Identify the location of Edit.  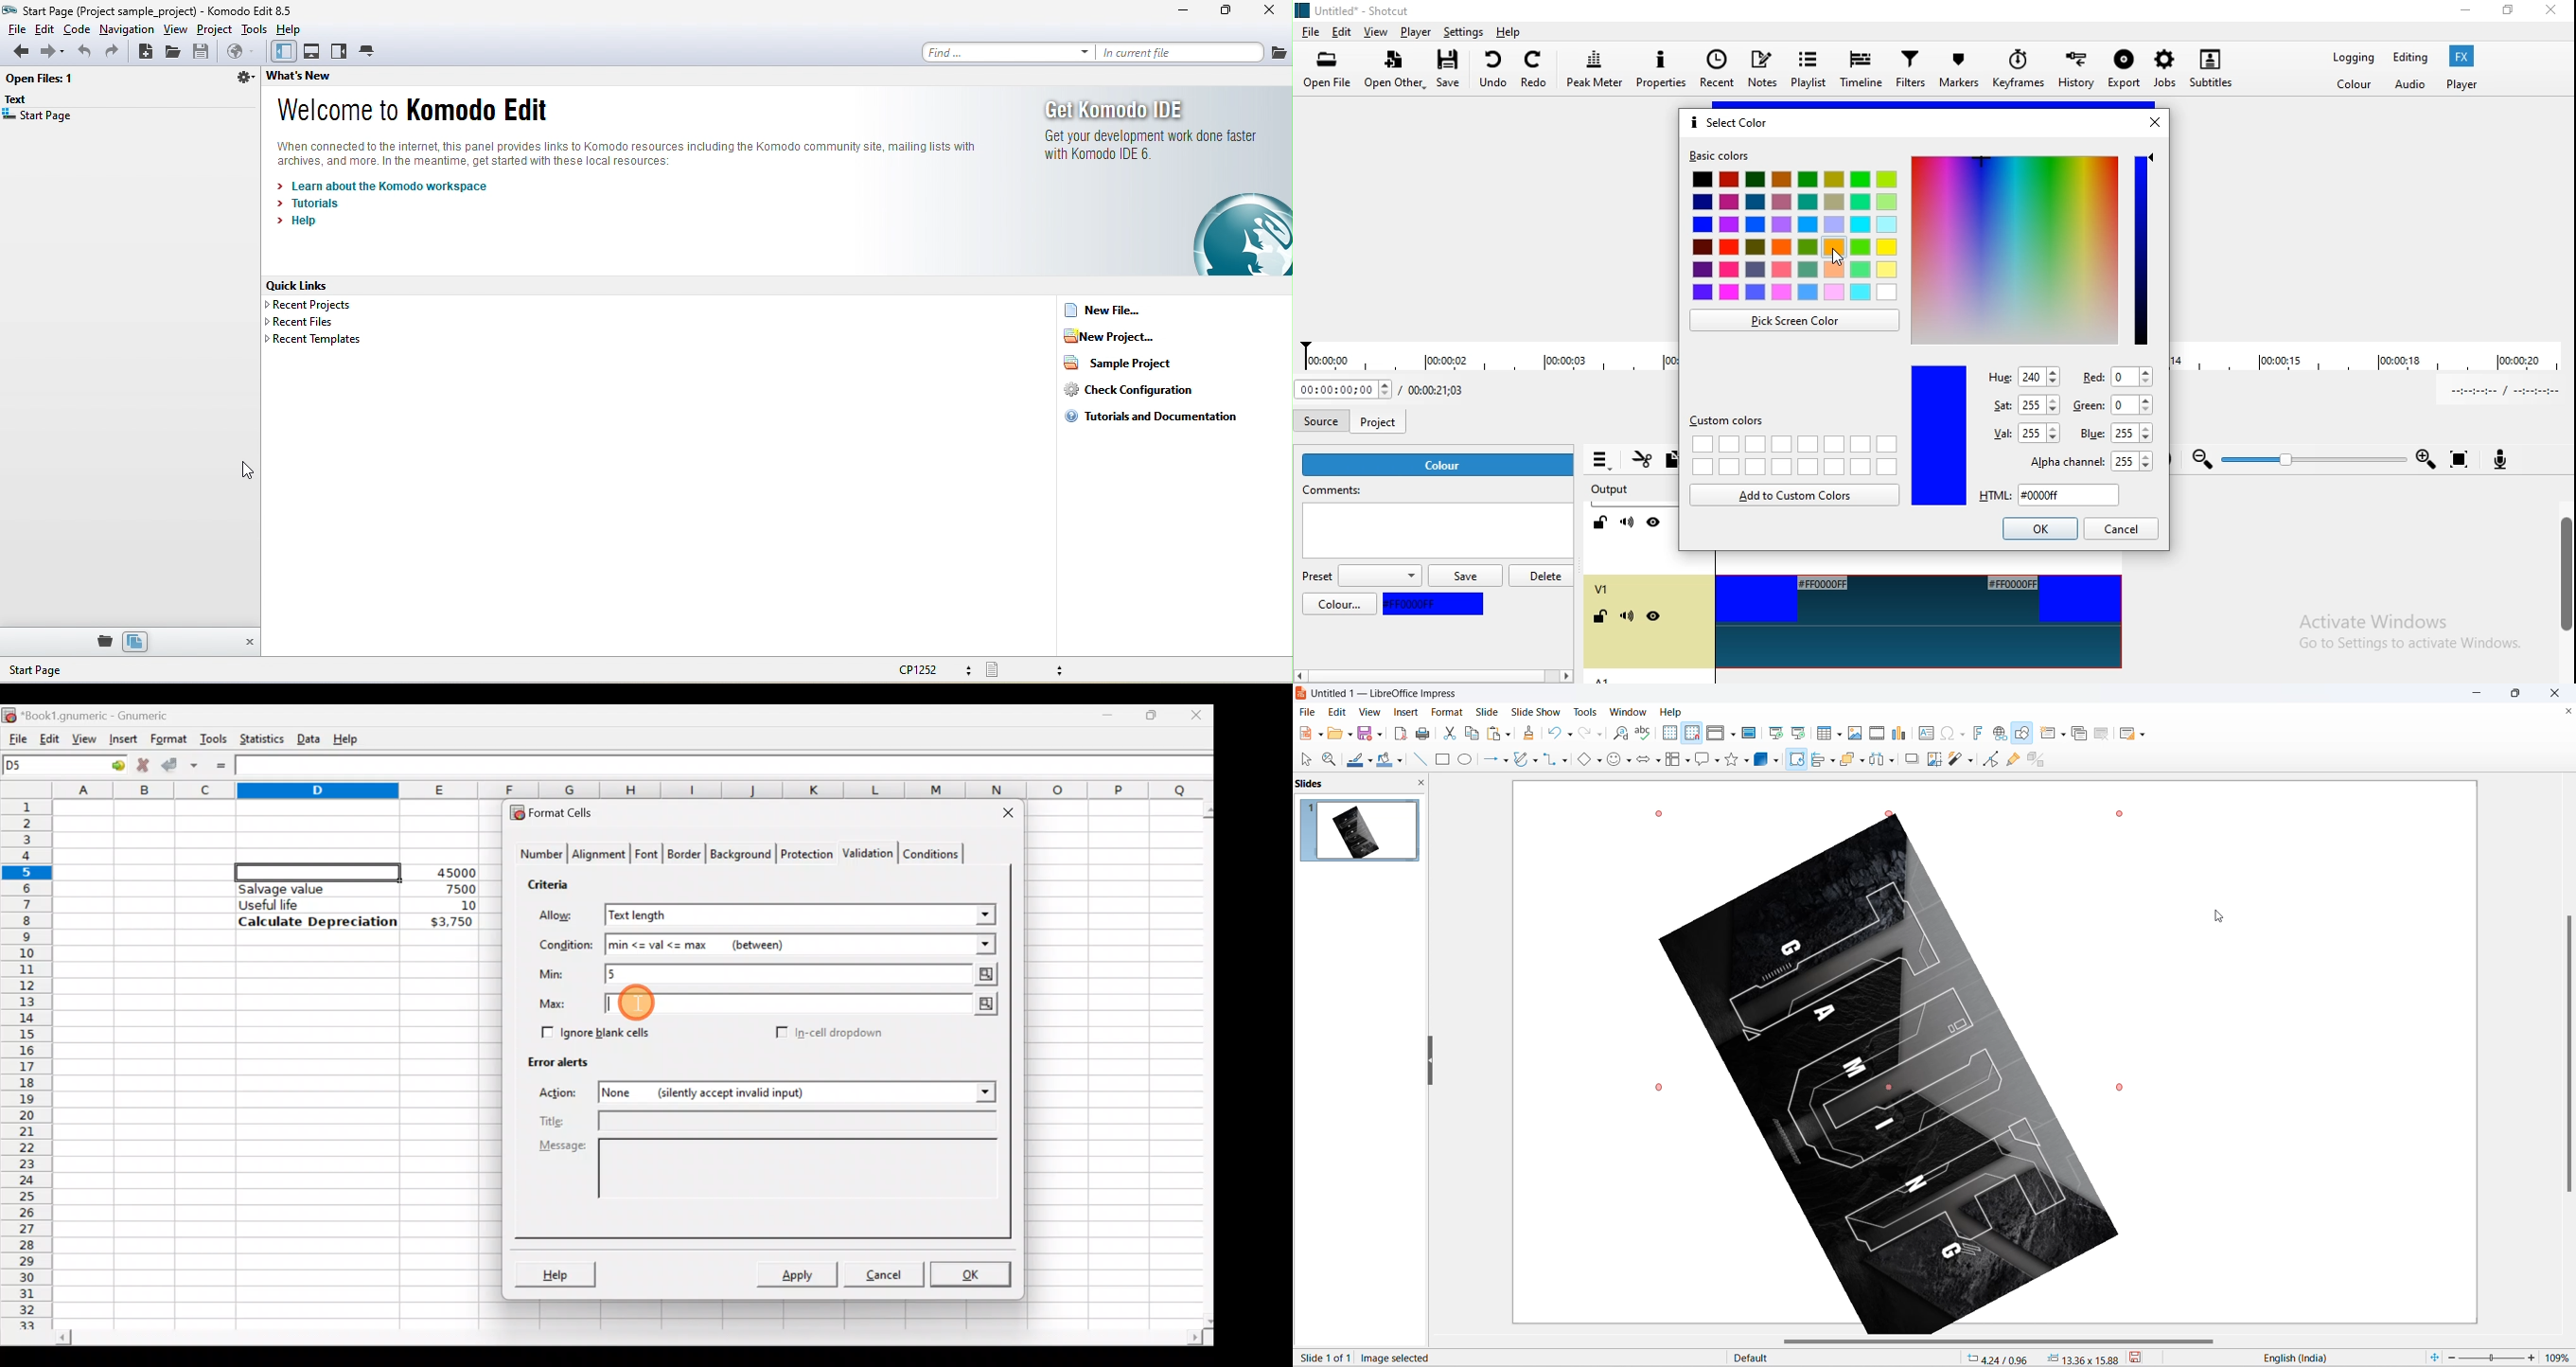
(49, 736).